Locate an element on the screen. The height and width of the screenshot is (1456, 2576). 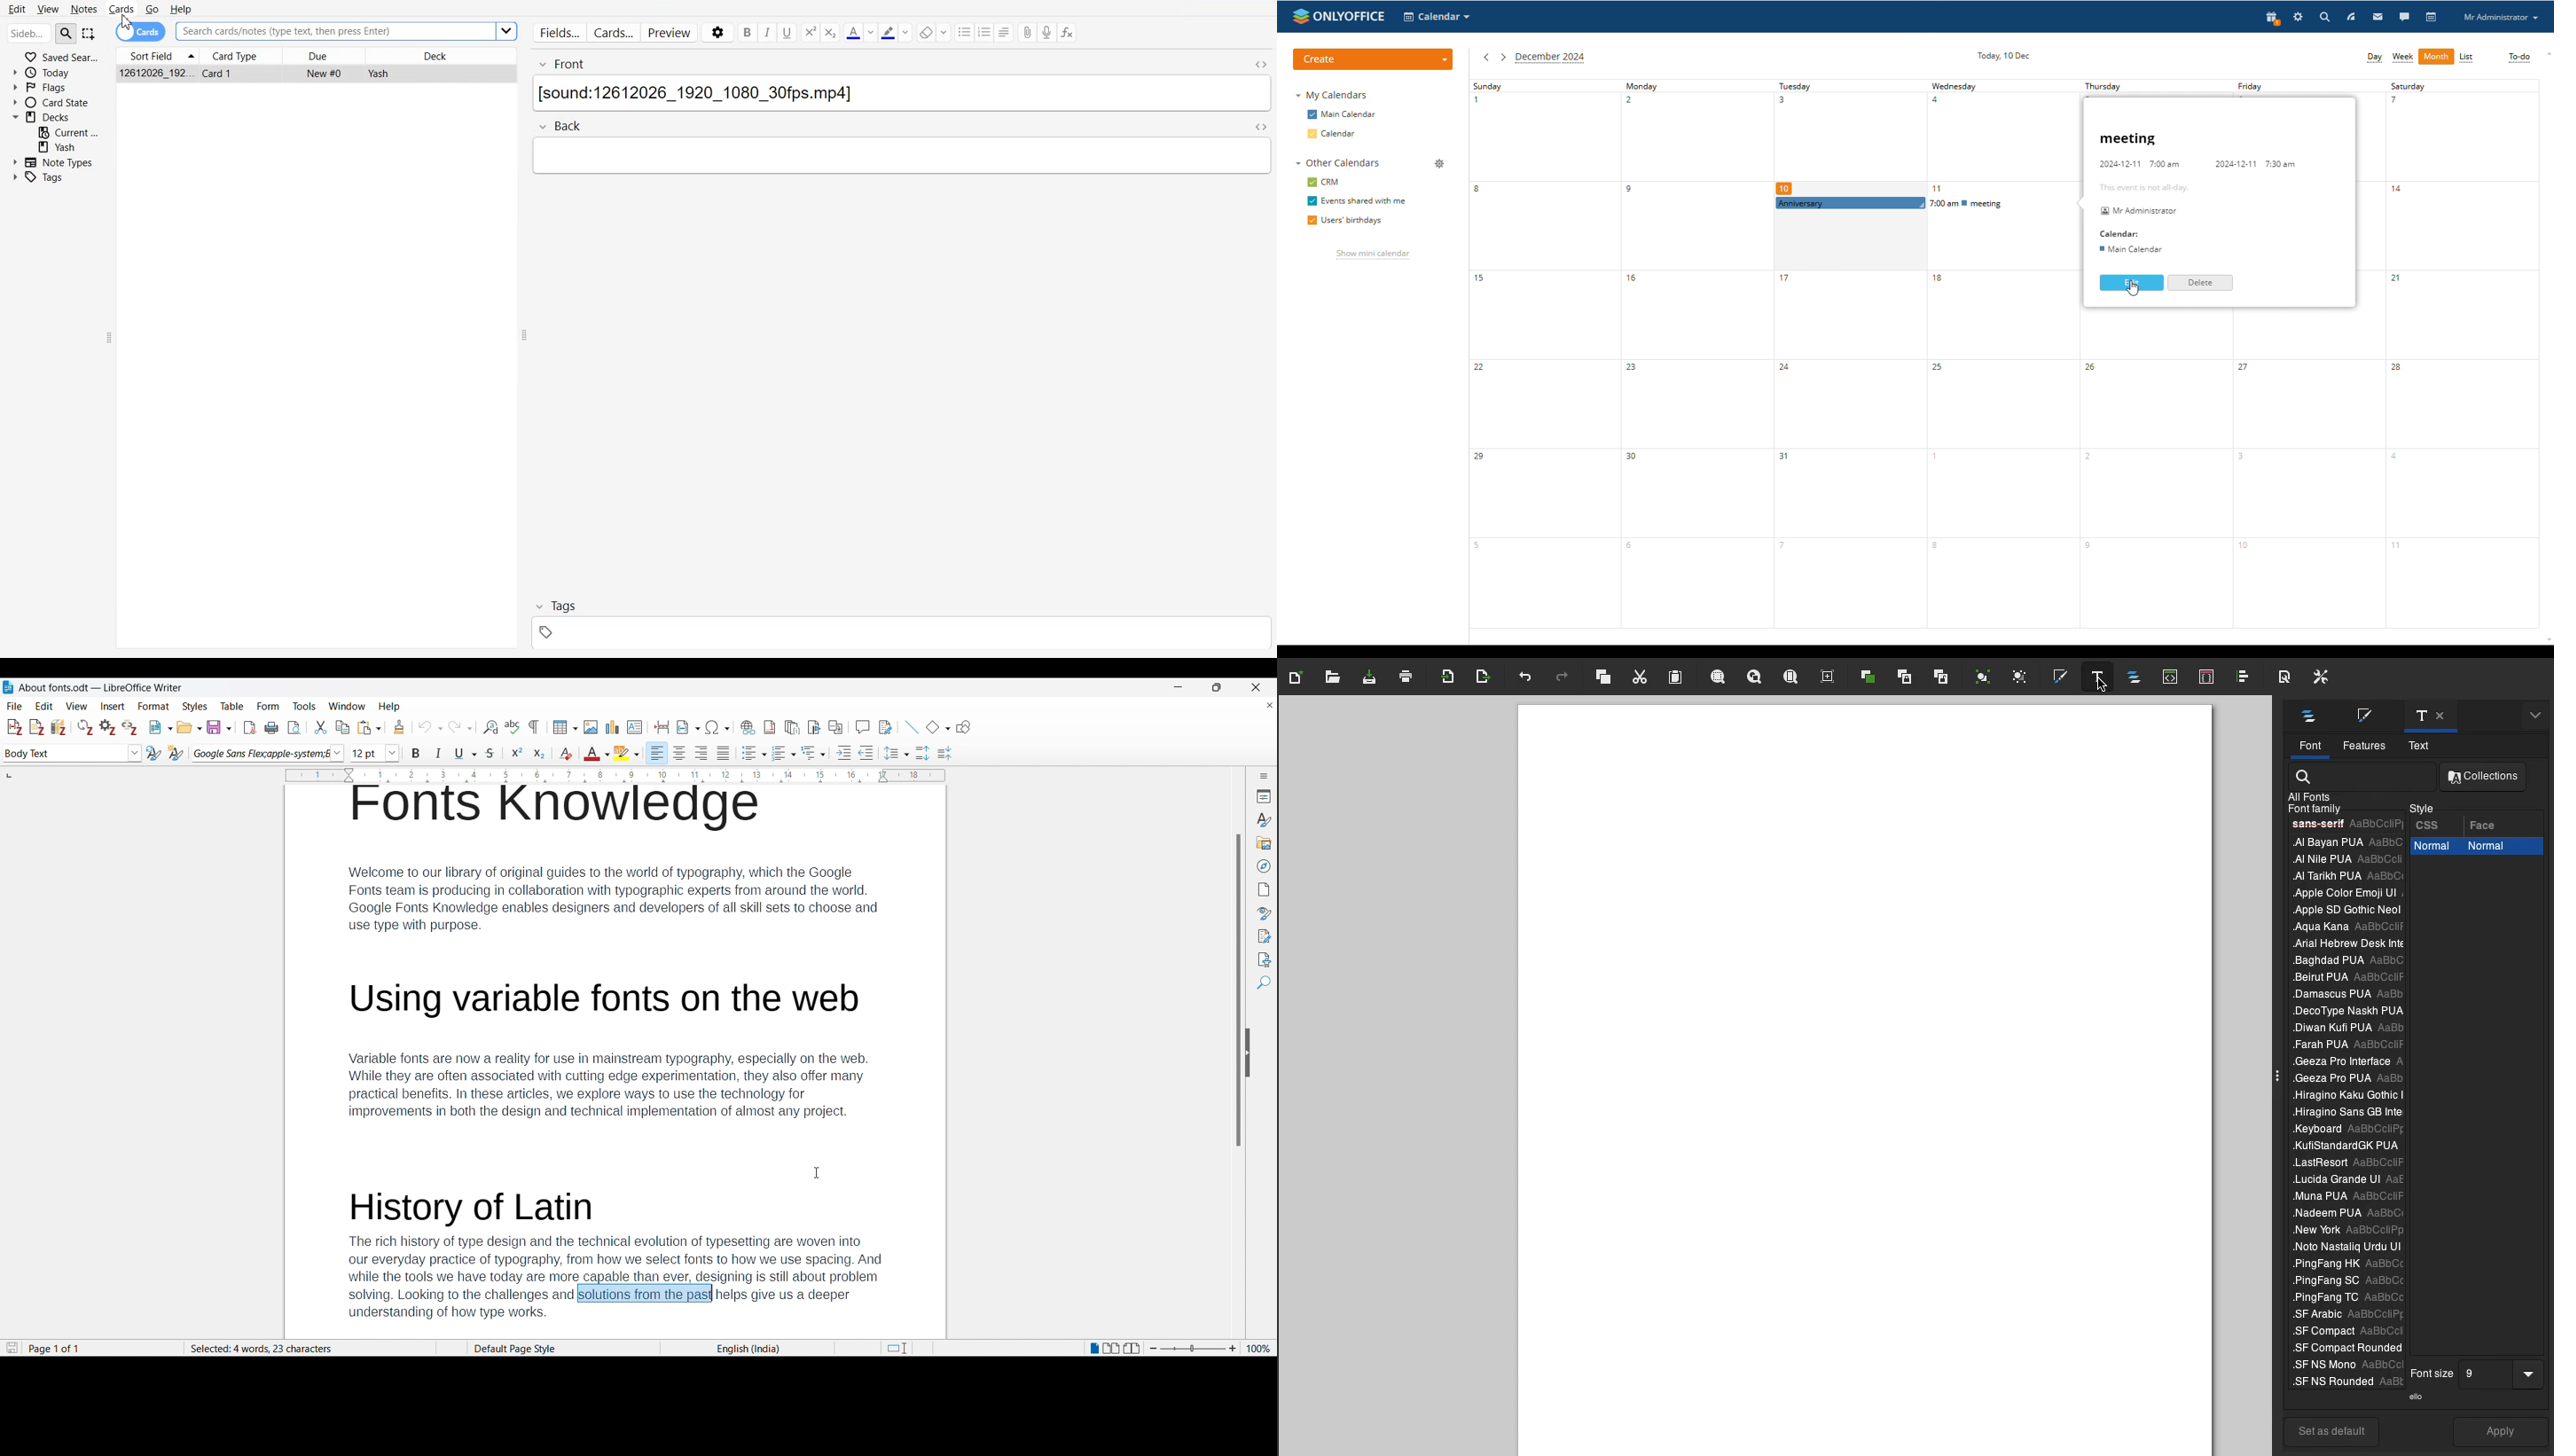
Font is located at coordinates (2308, 746).